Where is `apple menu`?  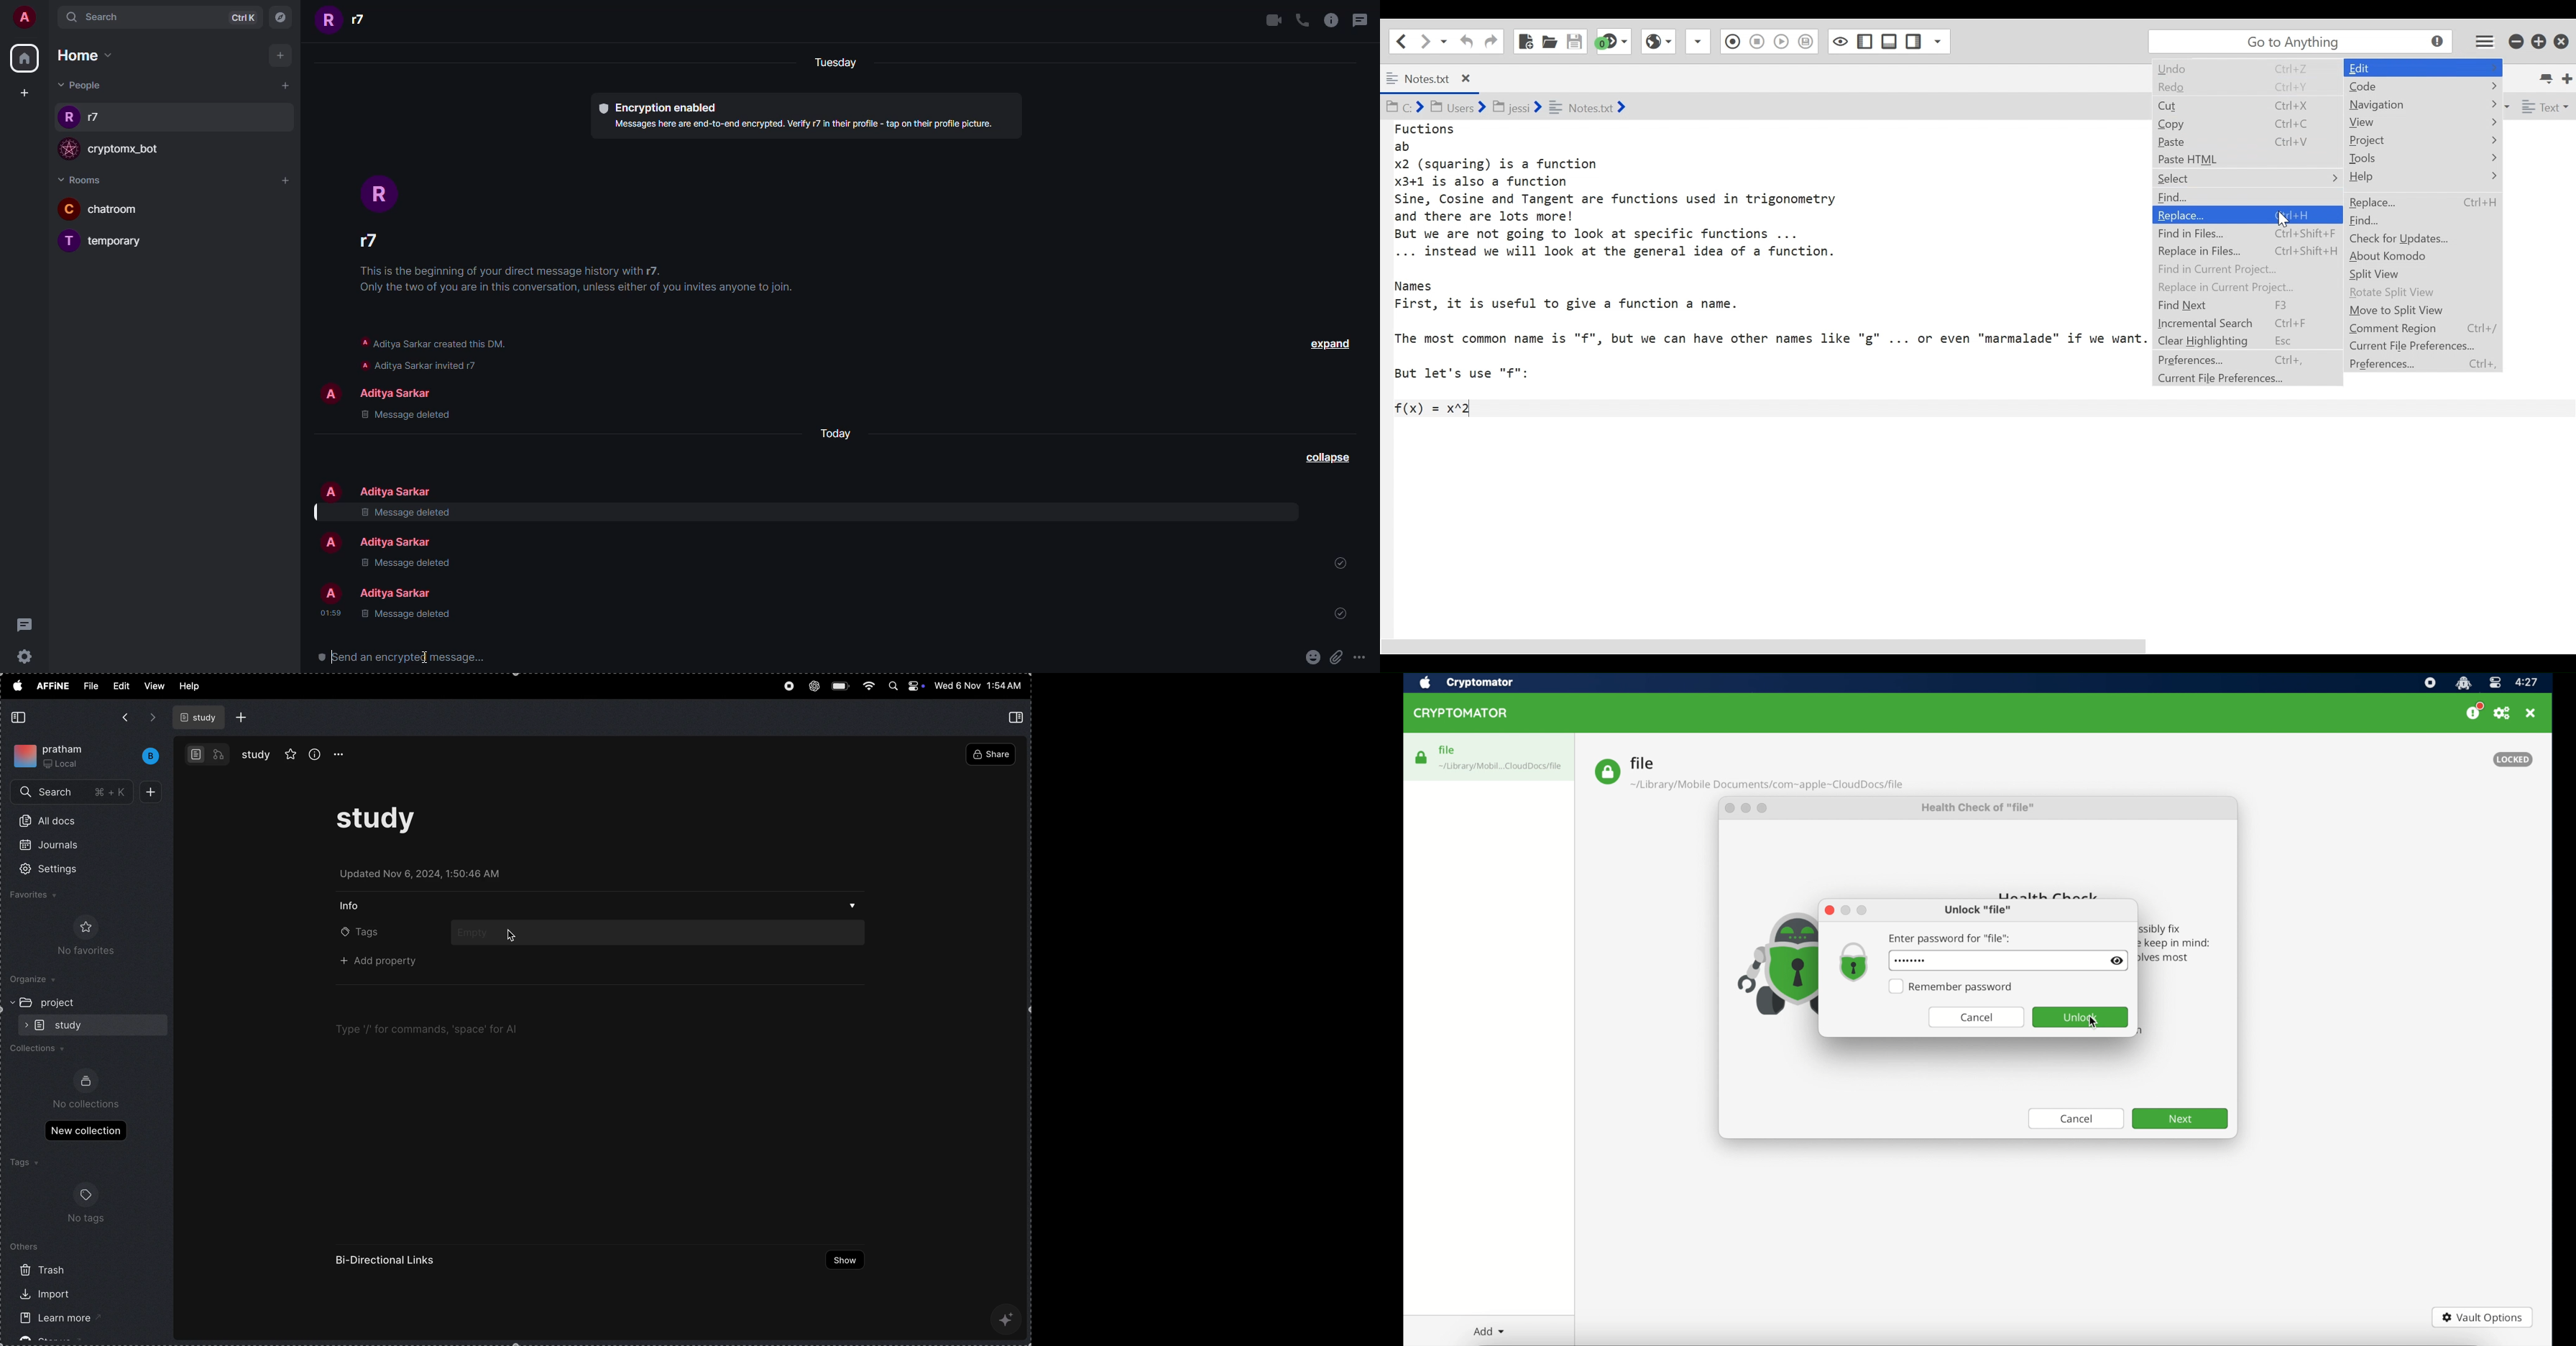
apple menu is located at coordinates (17, 685).